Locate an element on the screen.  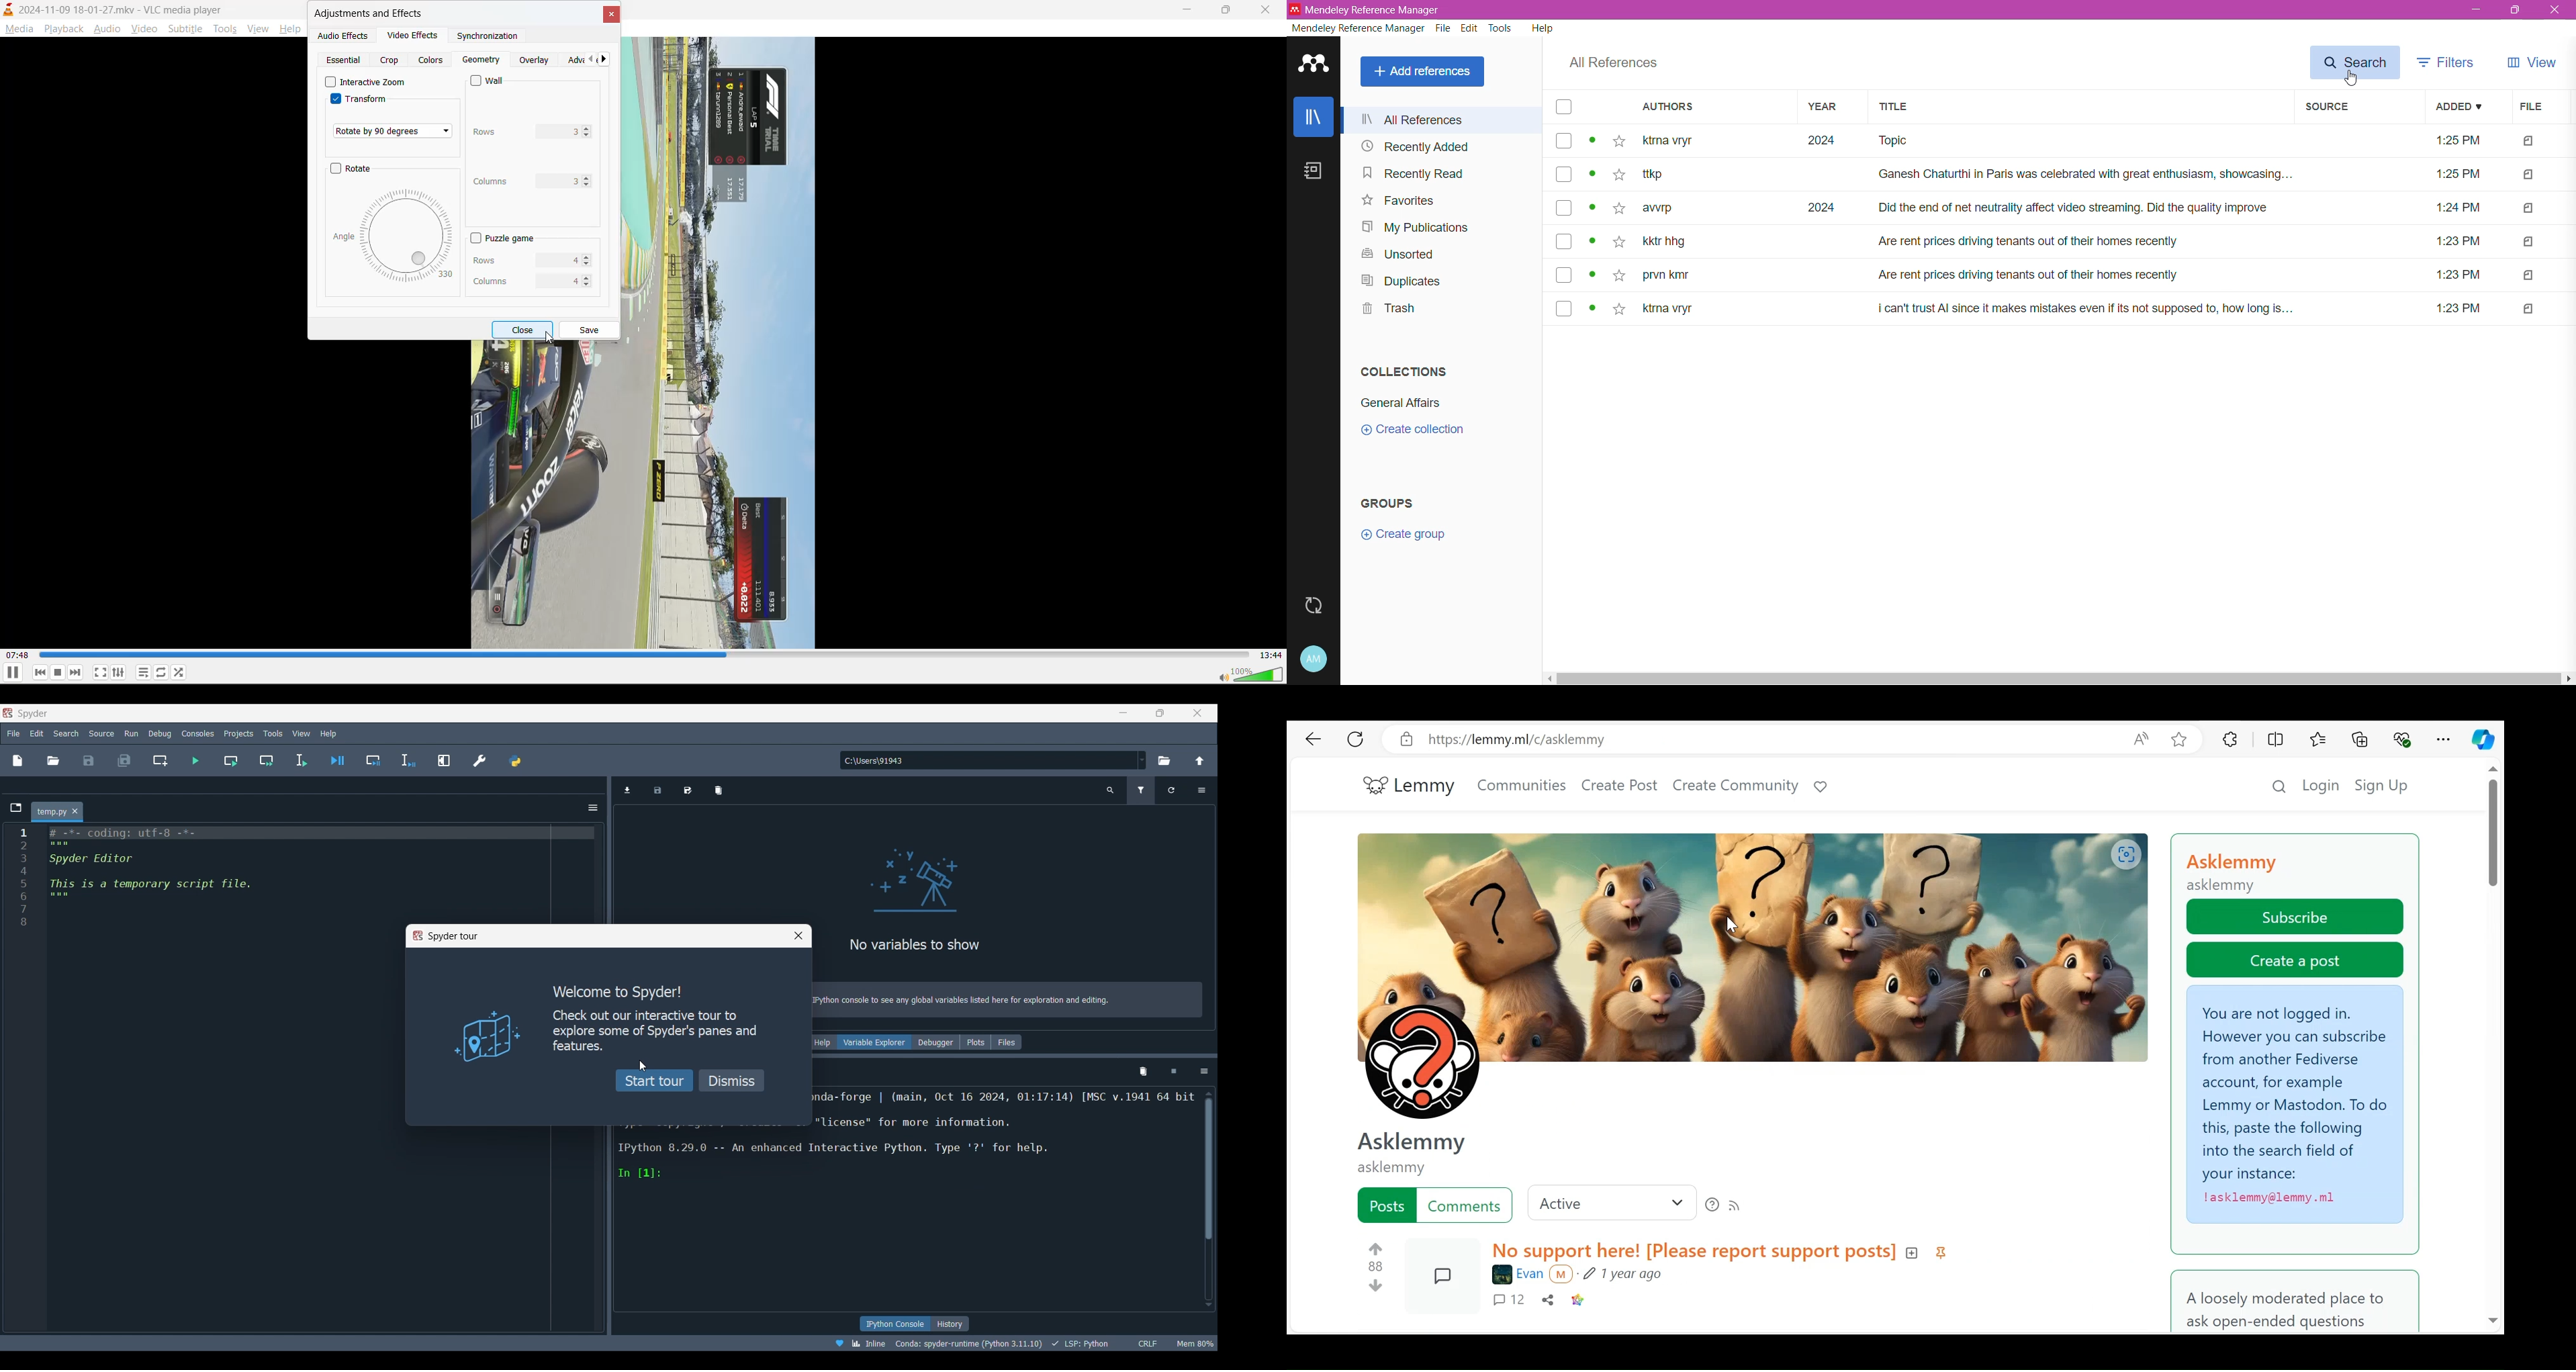
Edit menu is located at coordinates (37, 734).